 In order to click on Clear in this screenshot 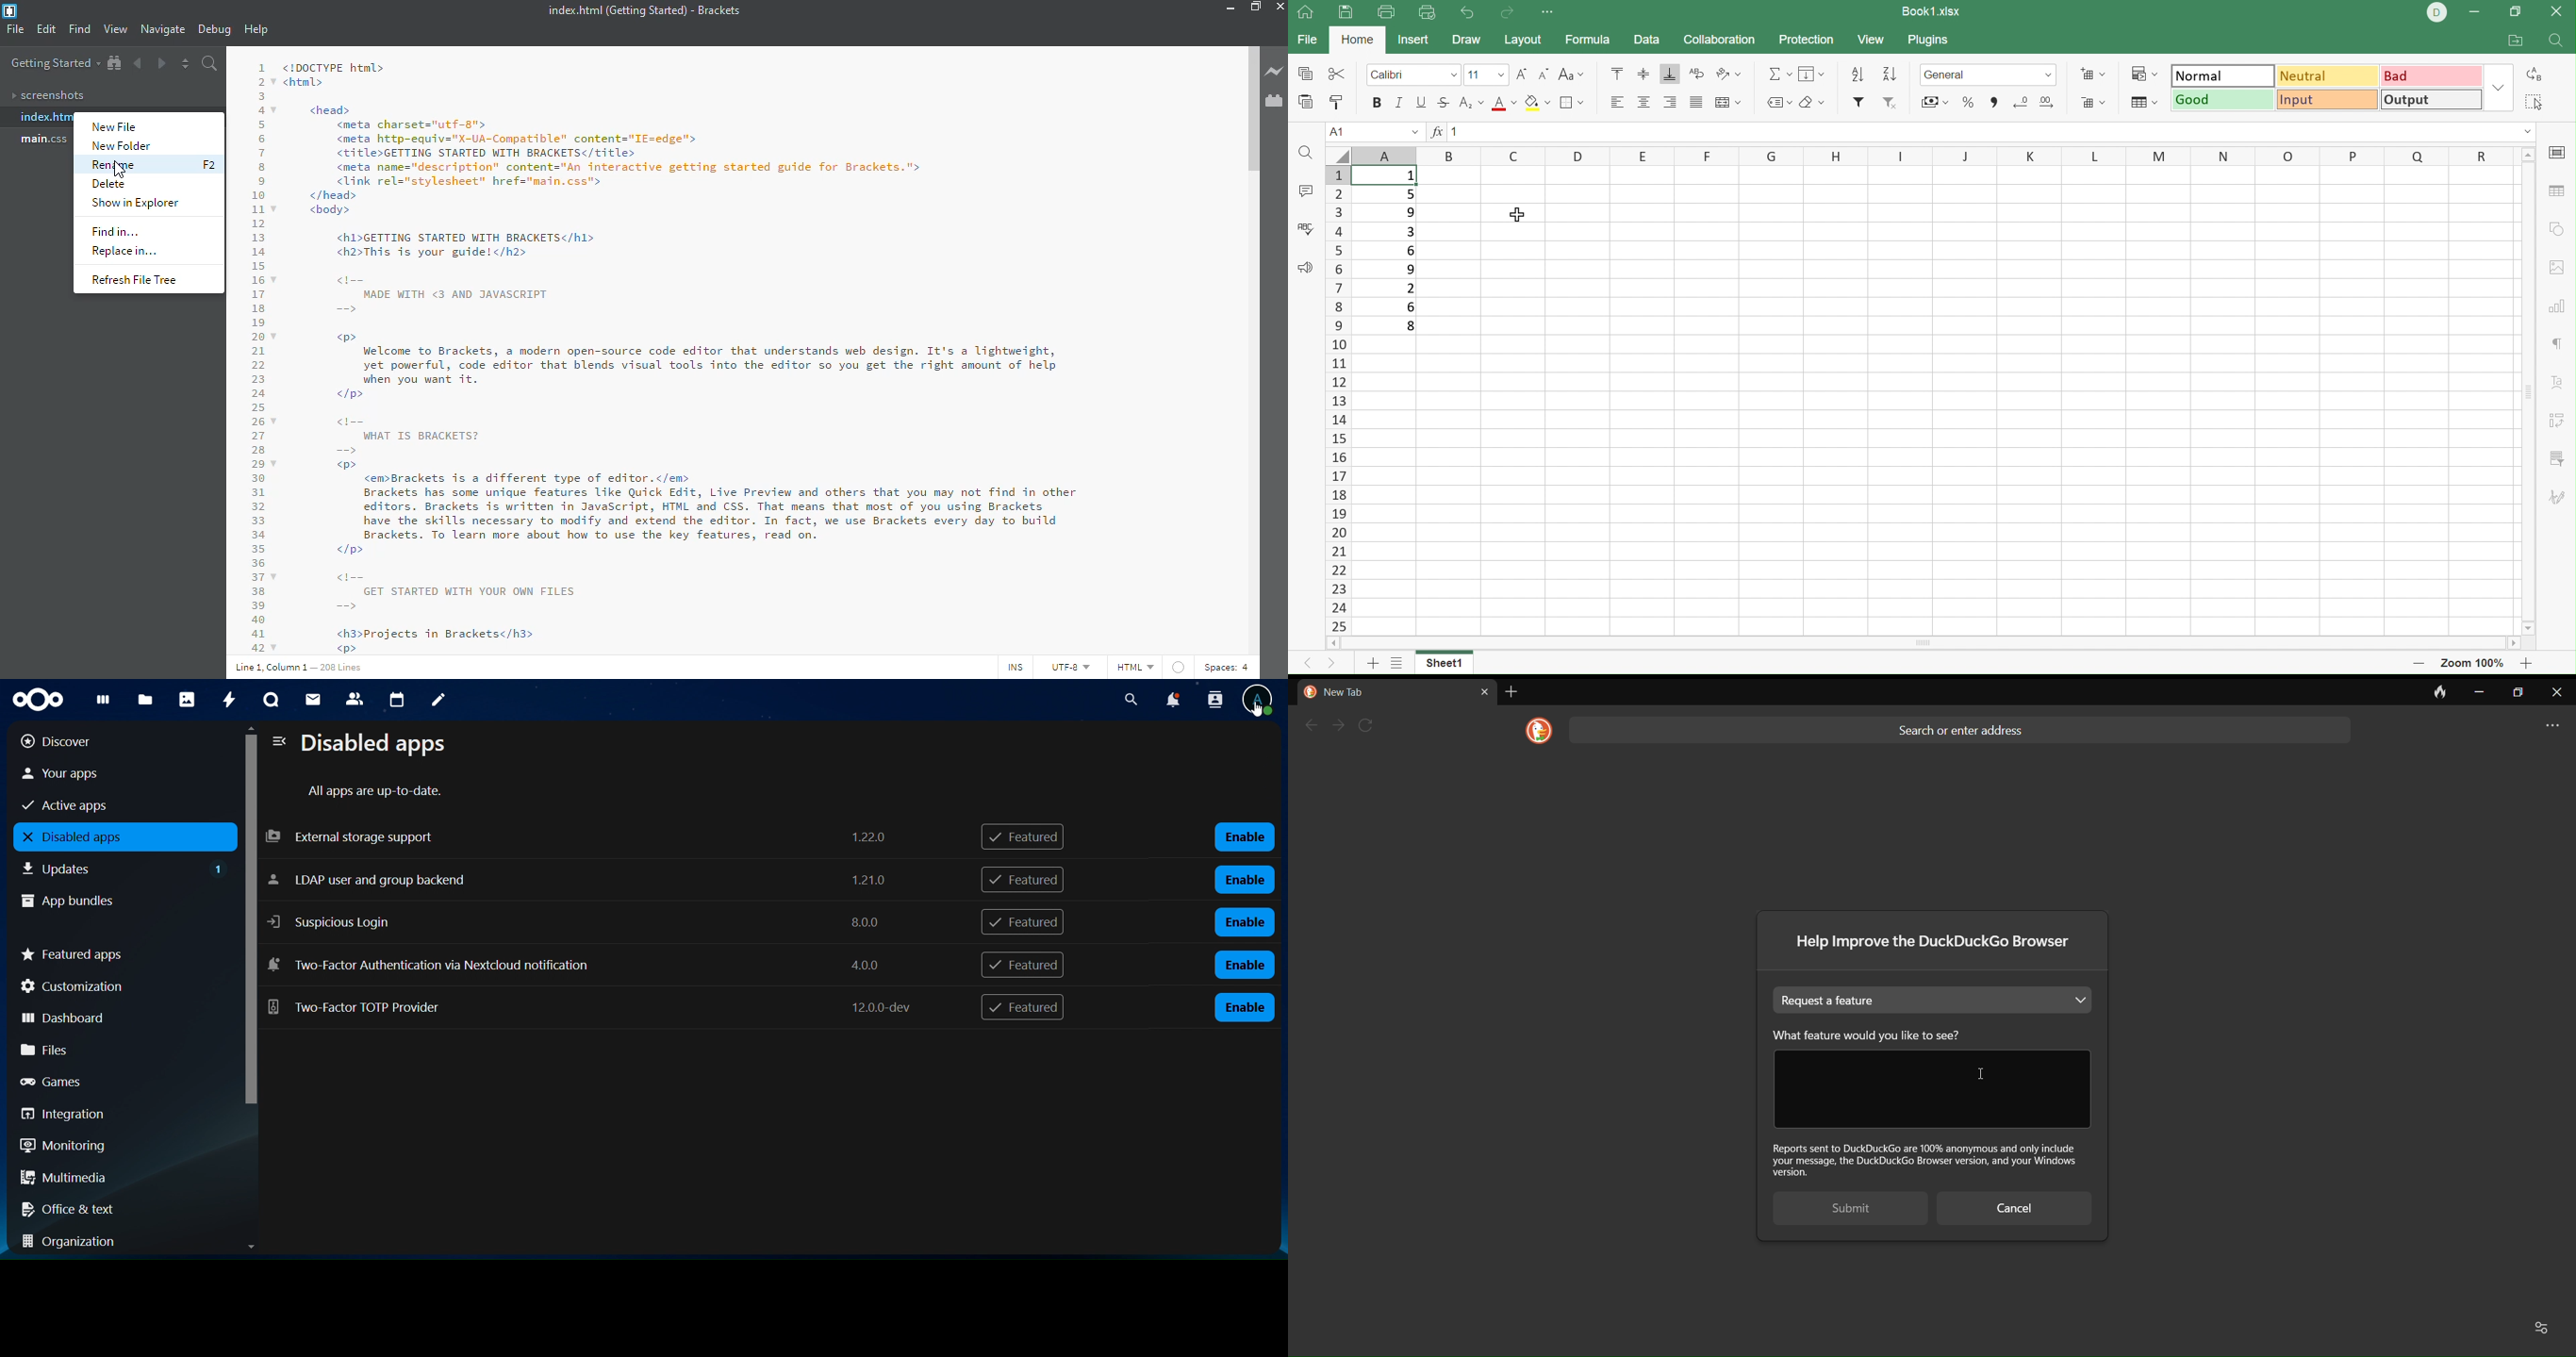, I will do `click(1812, 102)`.